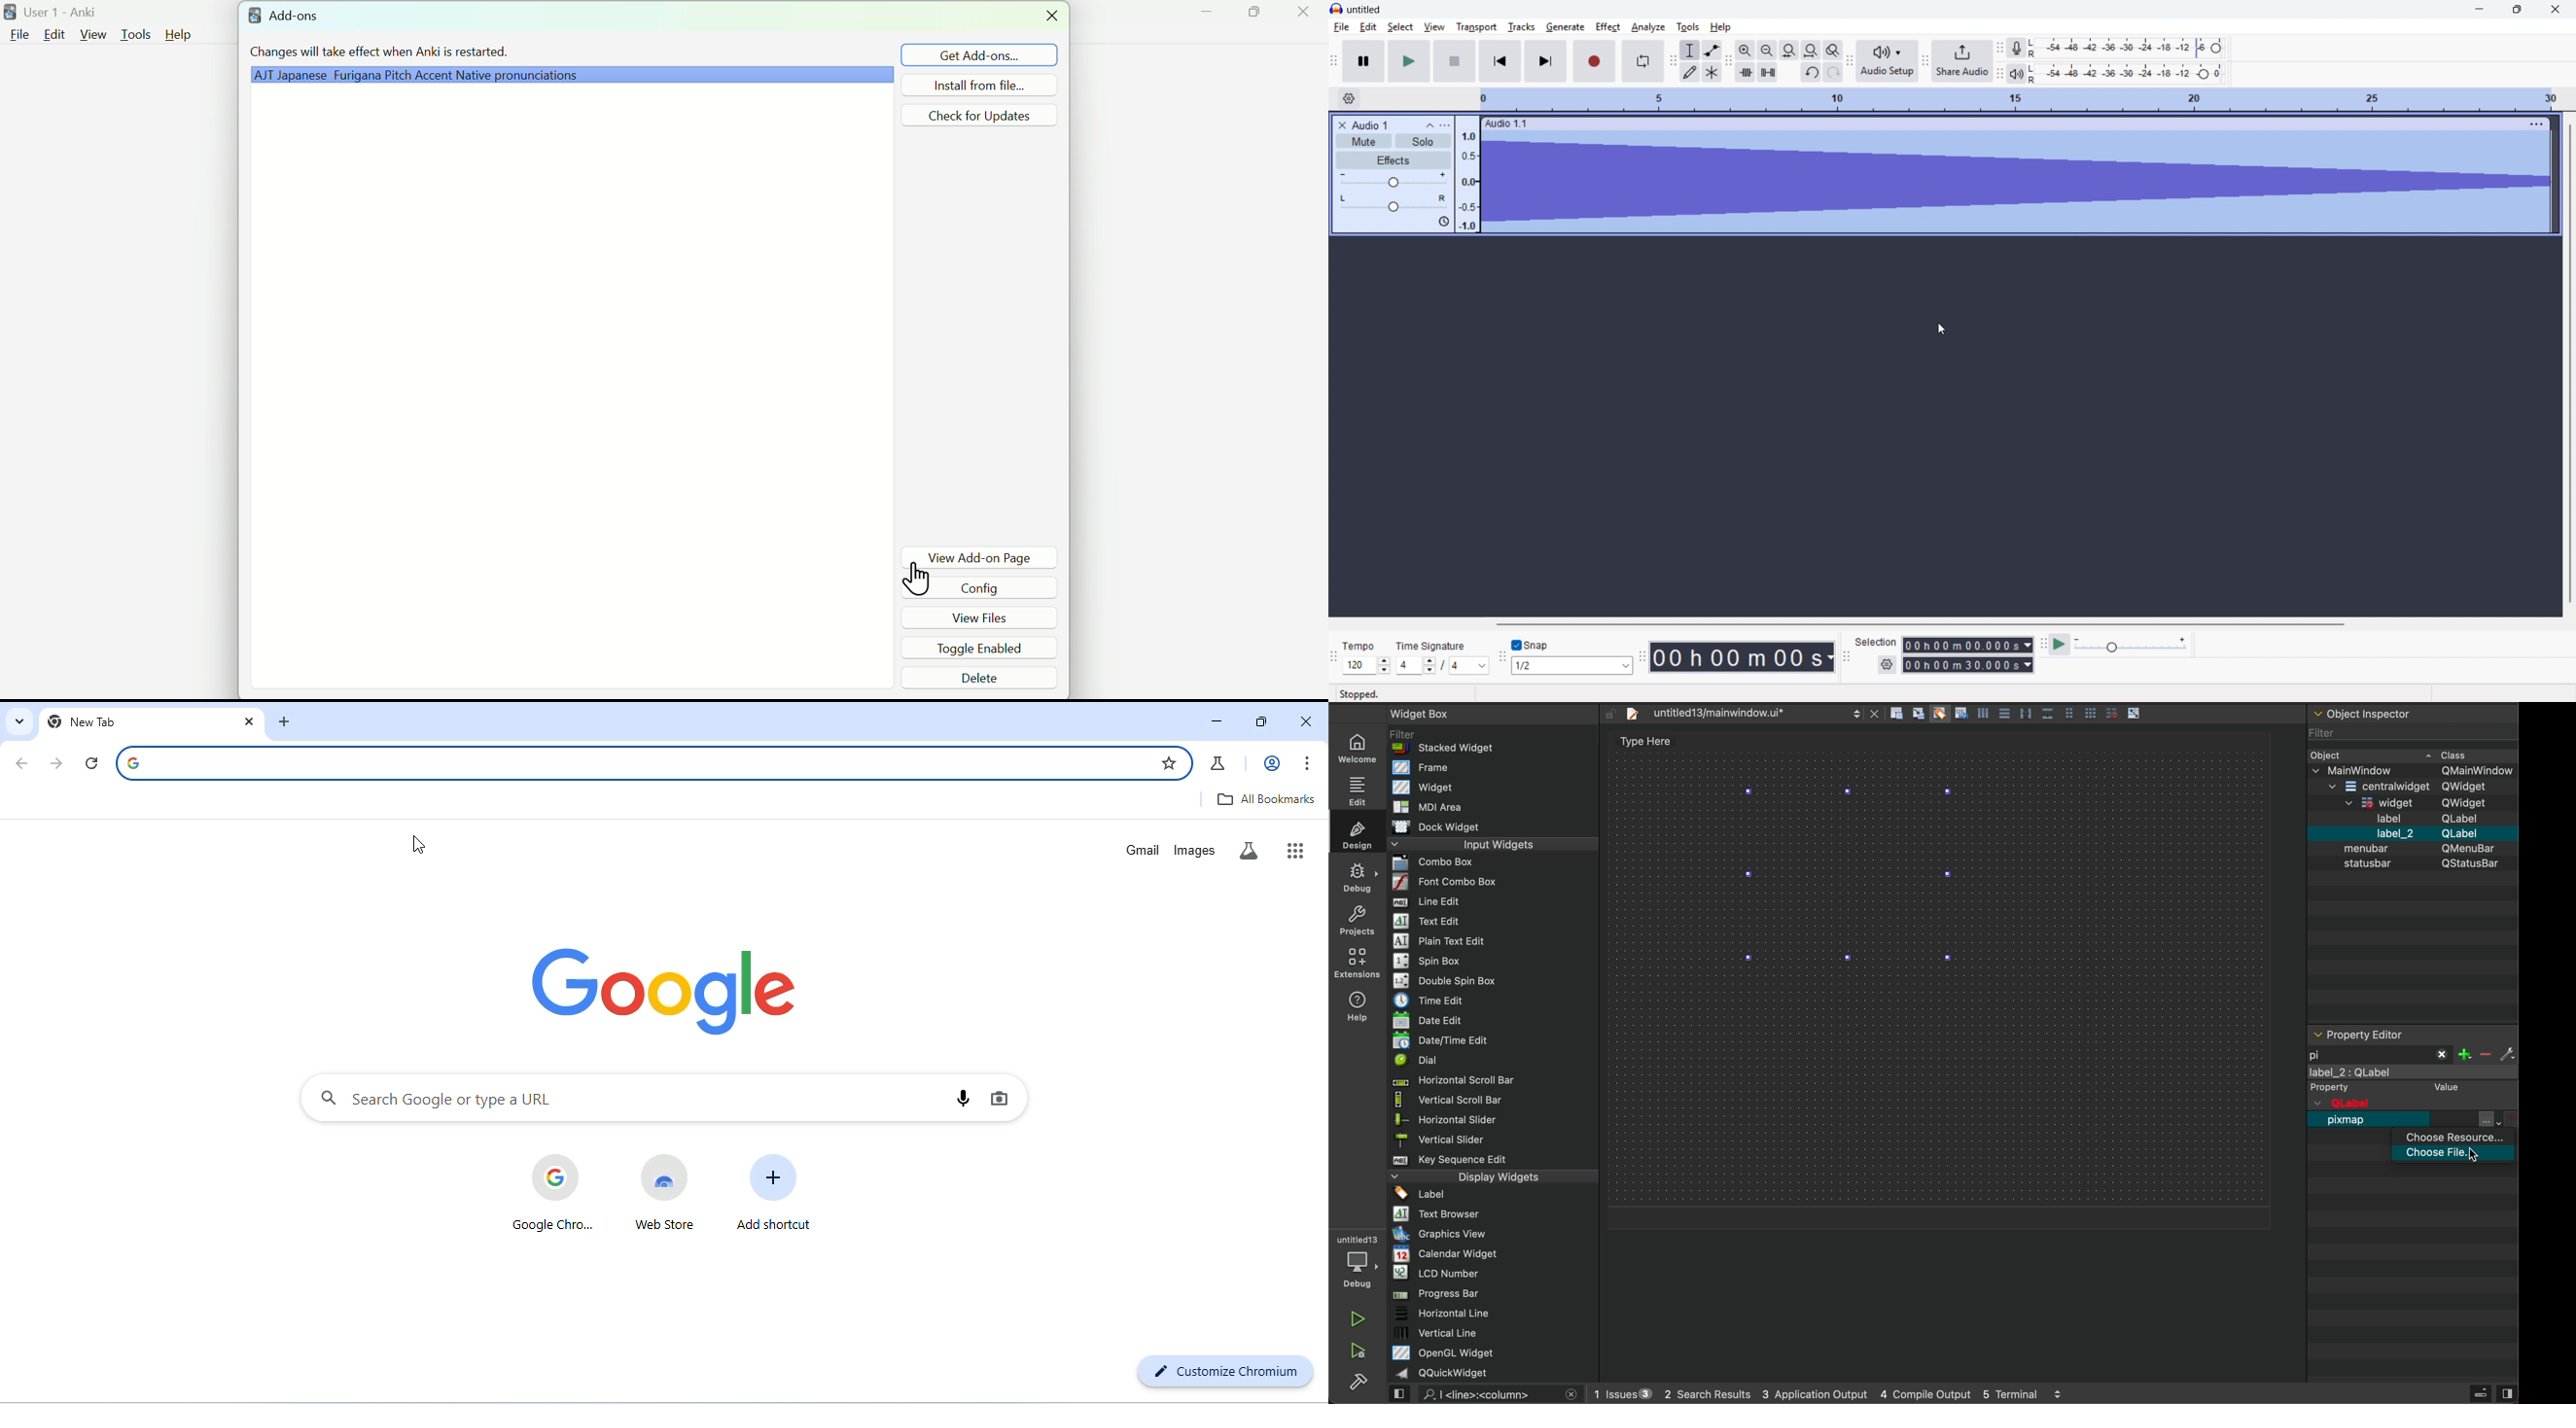  I want to click on Tools toolbar , so click(1672, 62).